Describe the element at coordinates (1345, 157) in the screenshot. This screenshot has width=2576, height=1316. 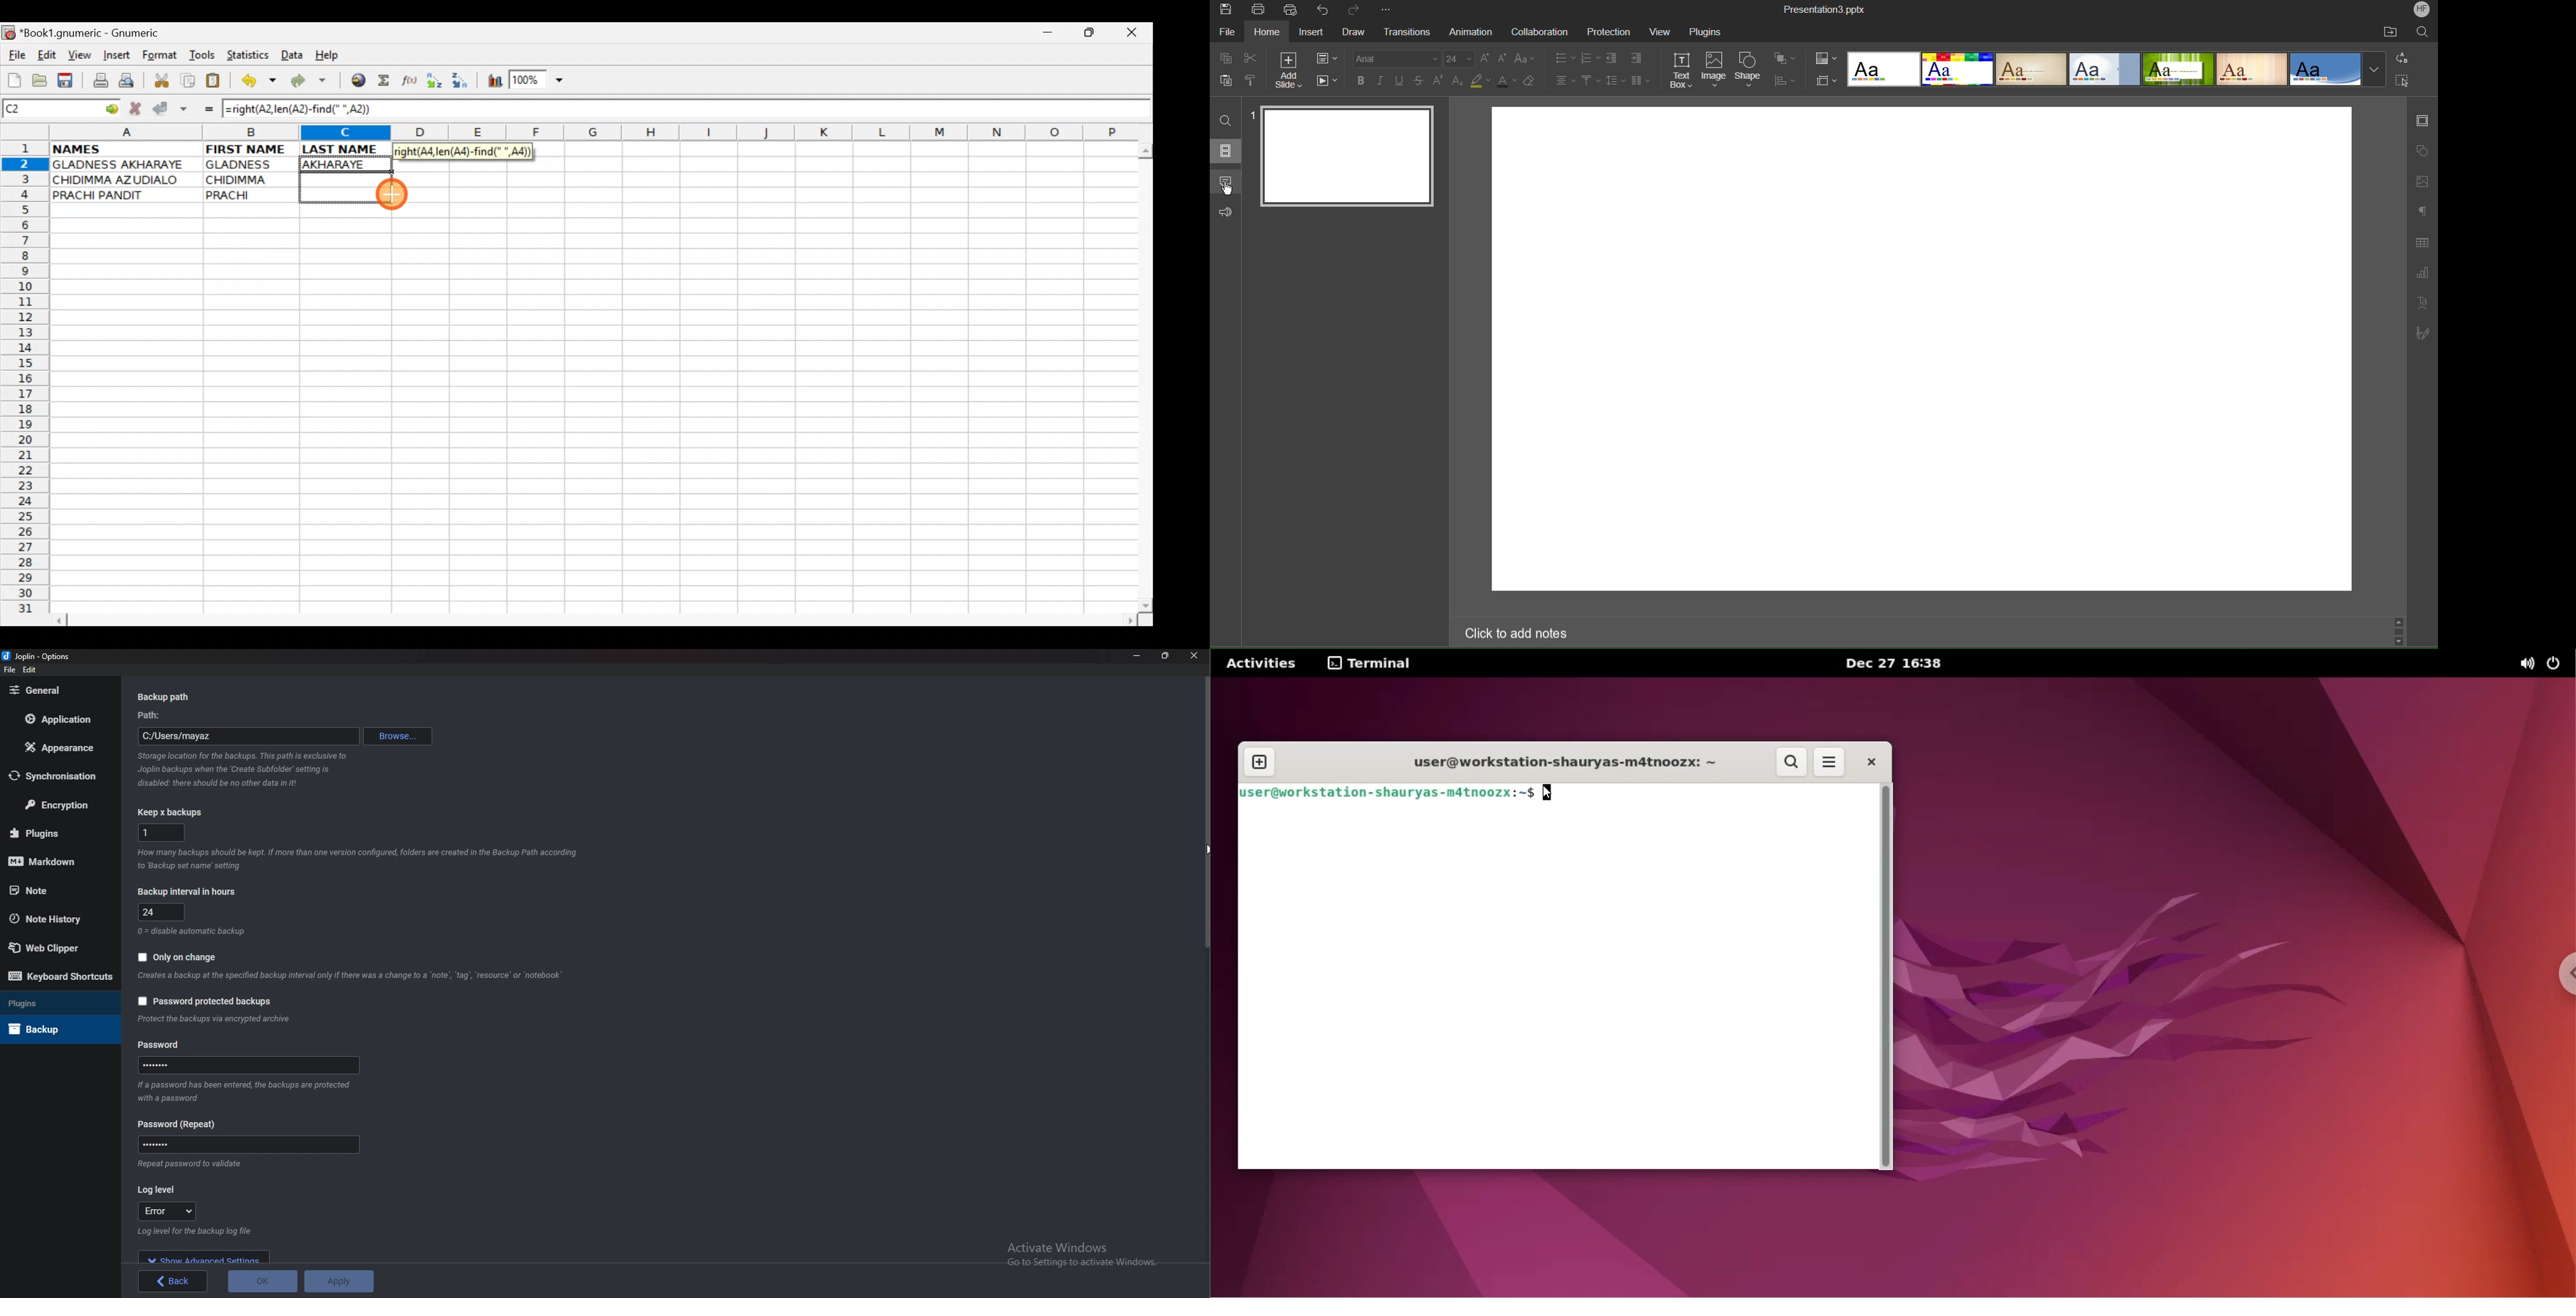
I see `Slide 1` at that location.